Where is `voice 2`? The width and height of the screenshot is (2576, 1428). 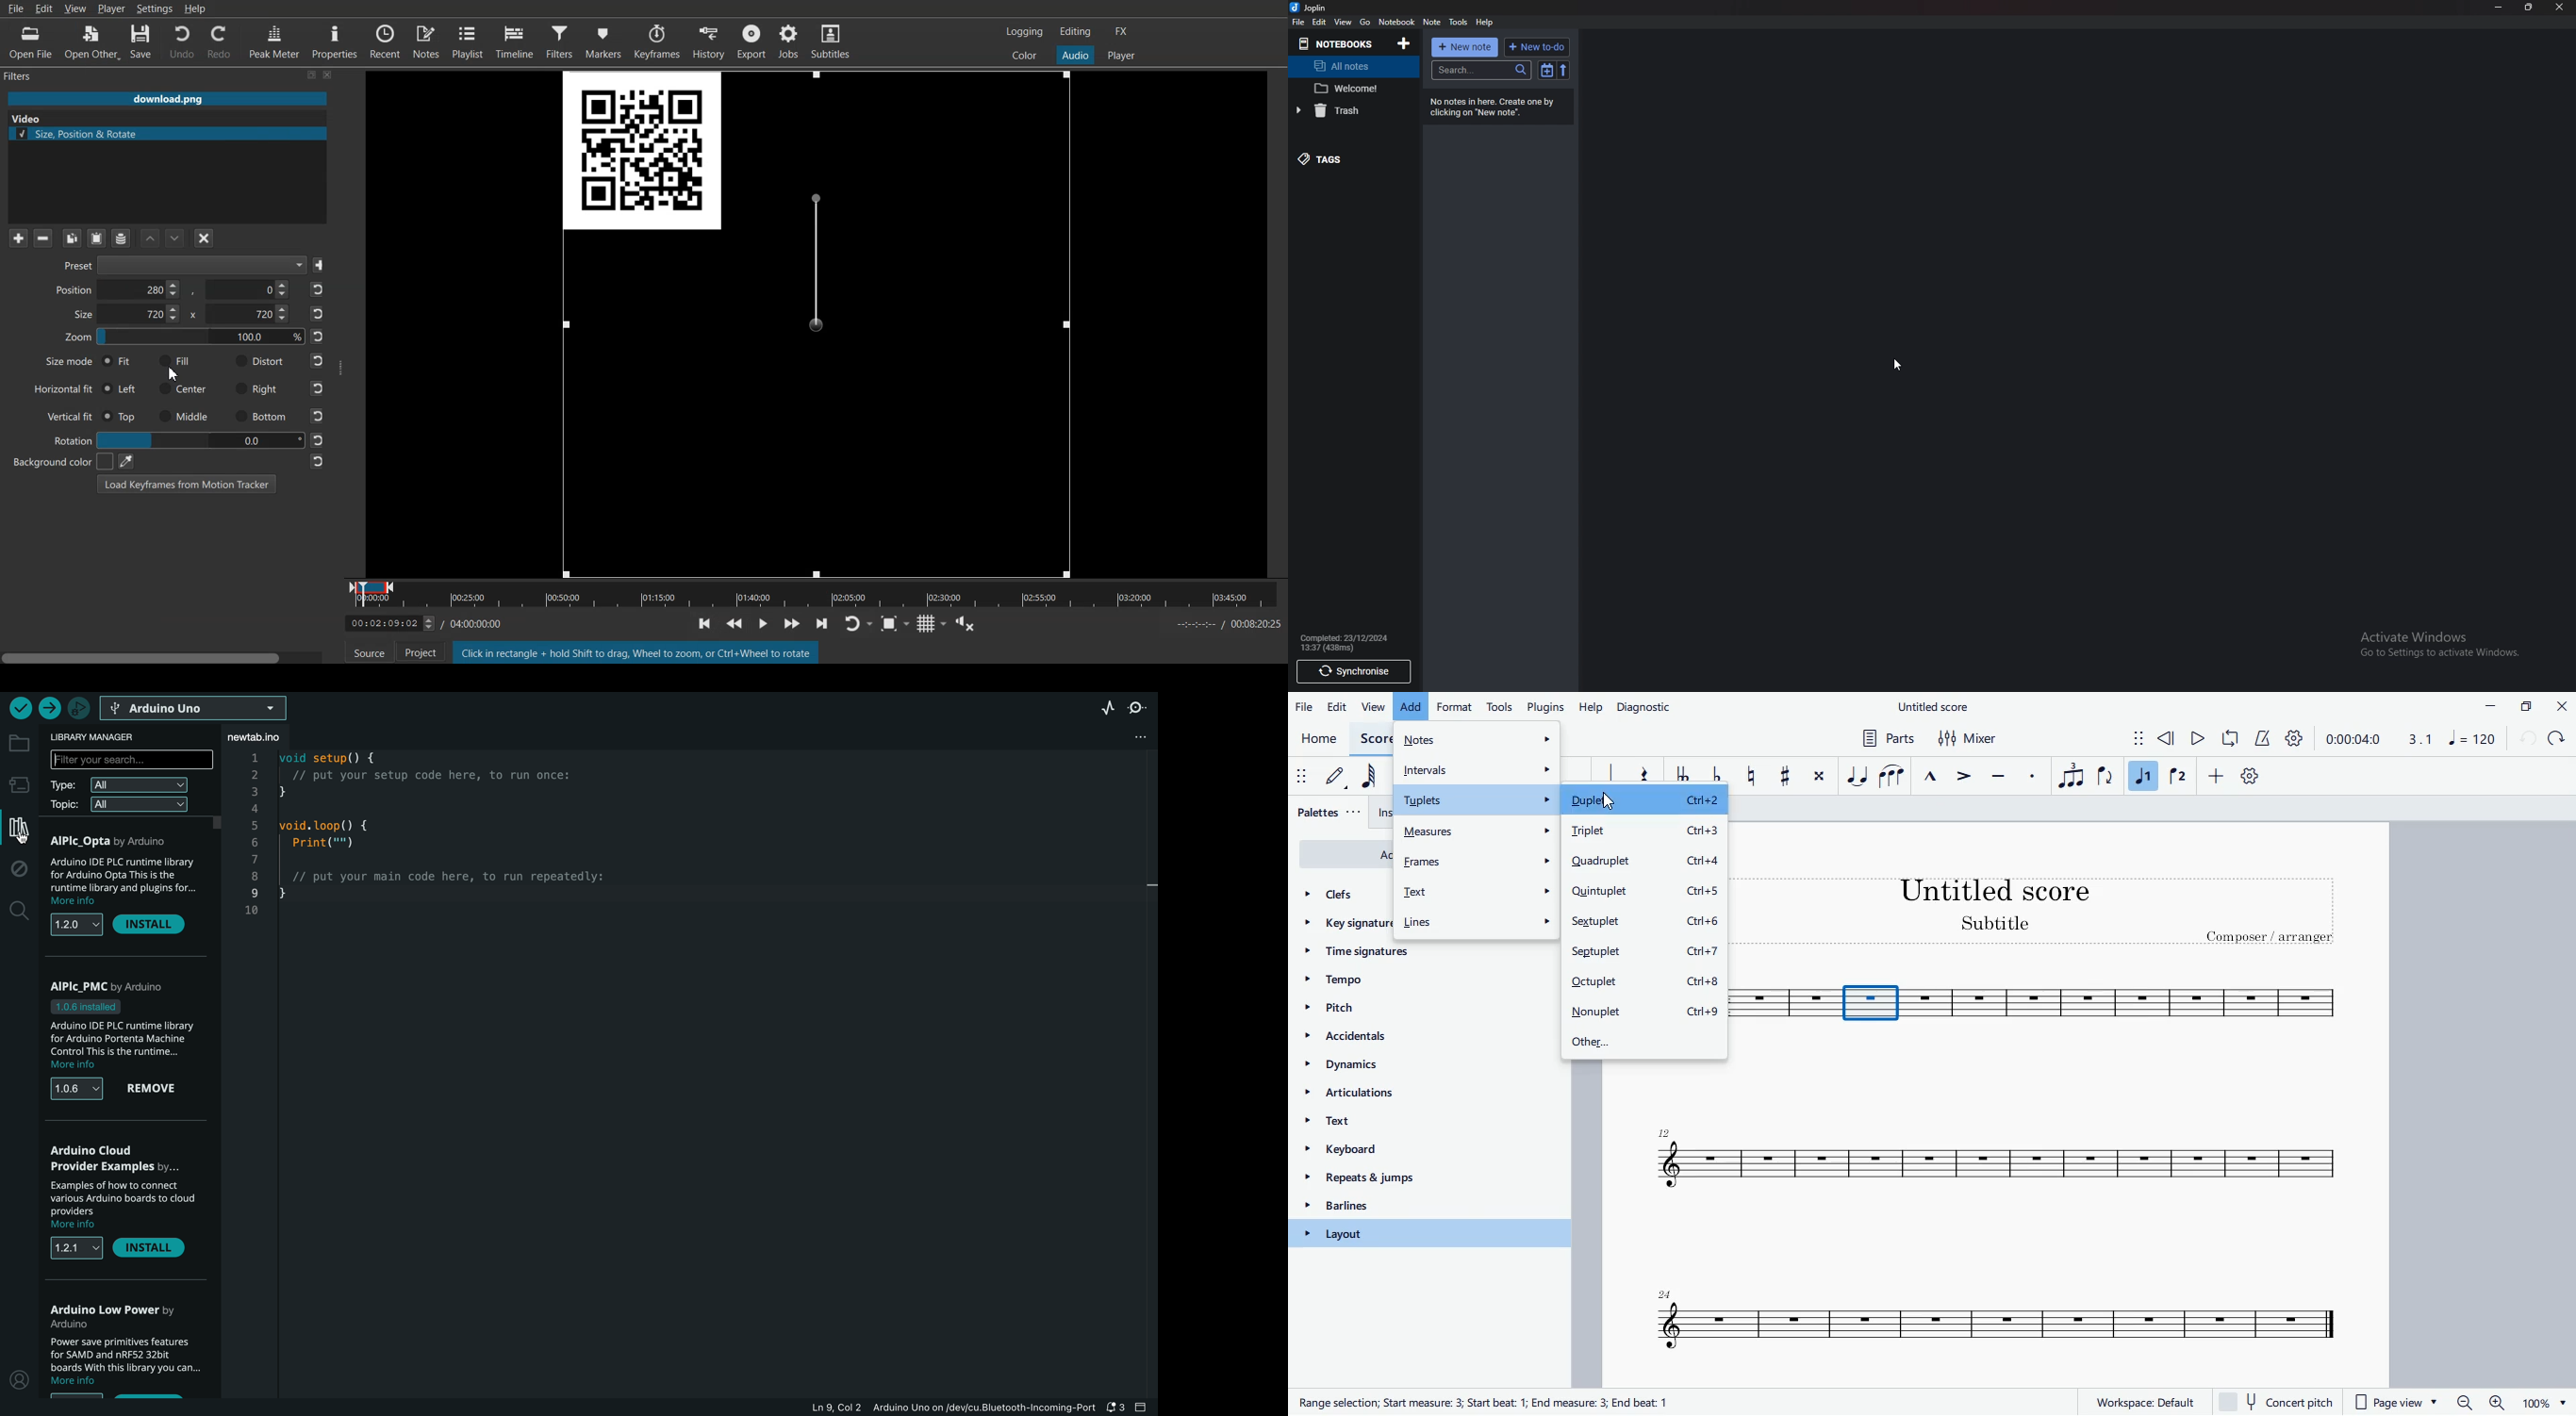
voice 2 is located at coordinates (2177, 778).